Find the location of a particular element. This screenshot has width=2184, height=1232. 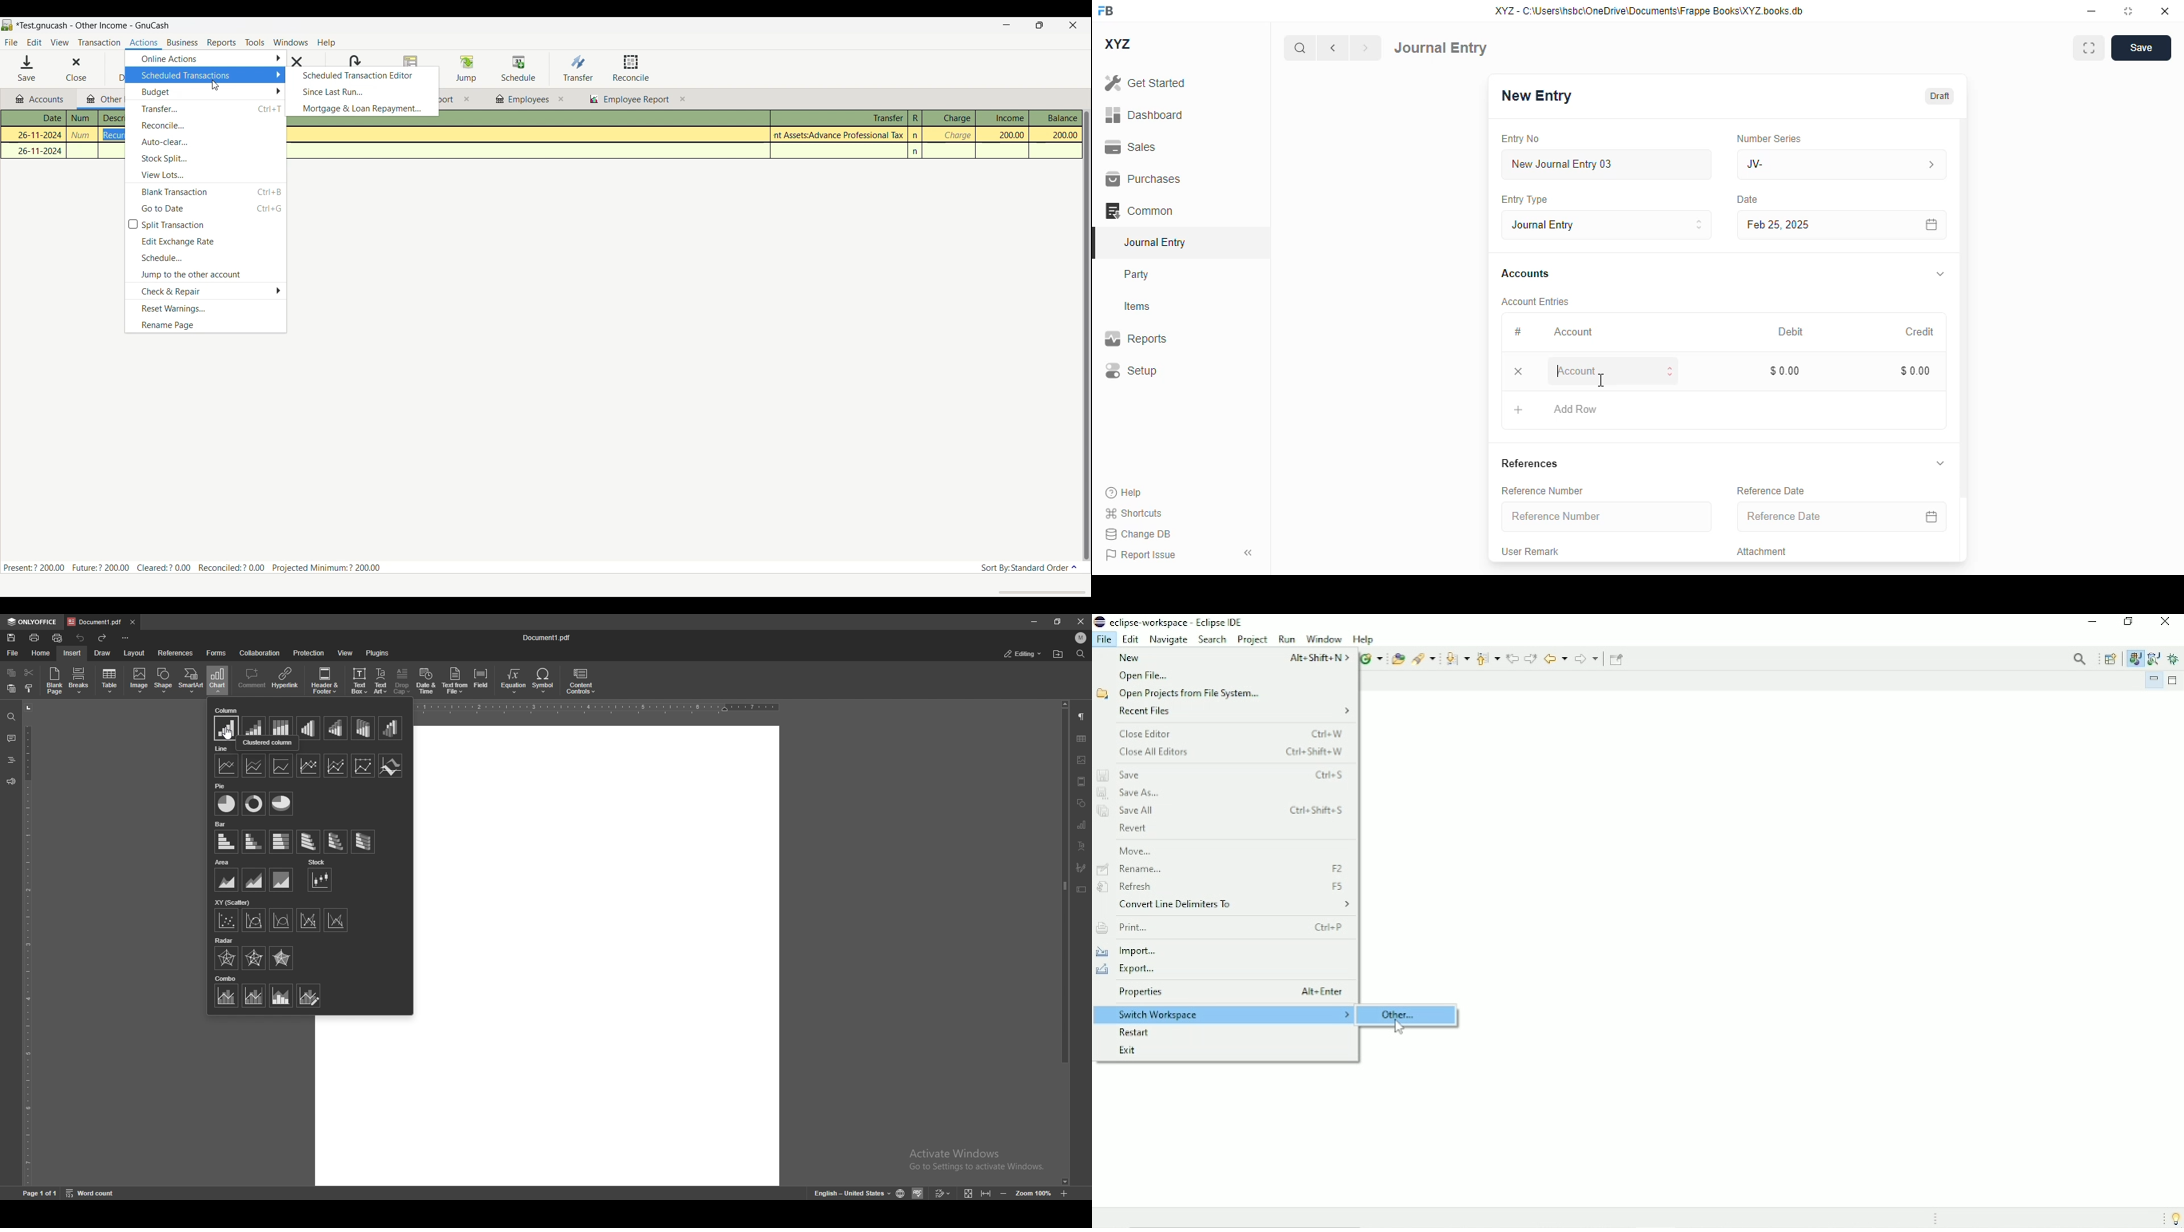

cursor is located at coordinates (1602, 381).